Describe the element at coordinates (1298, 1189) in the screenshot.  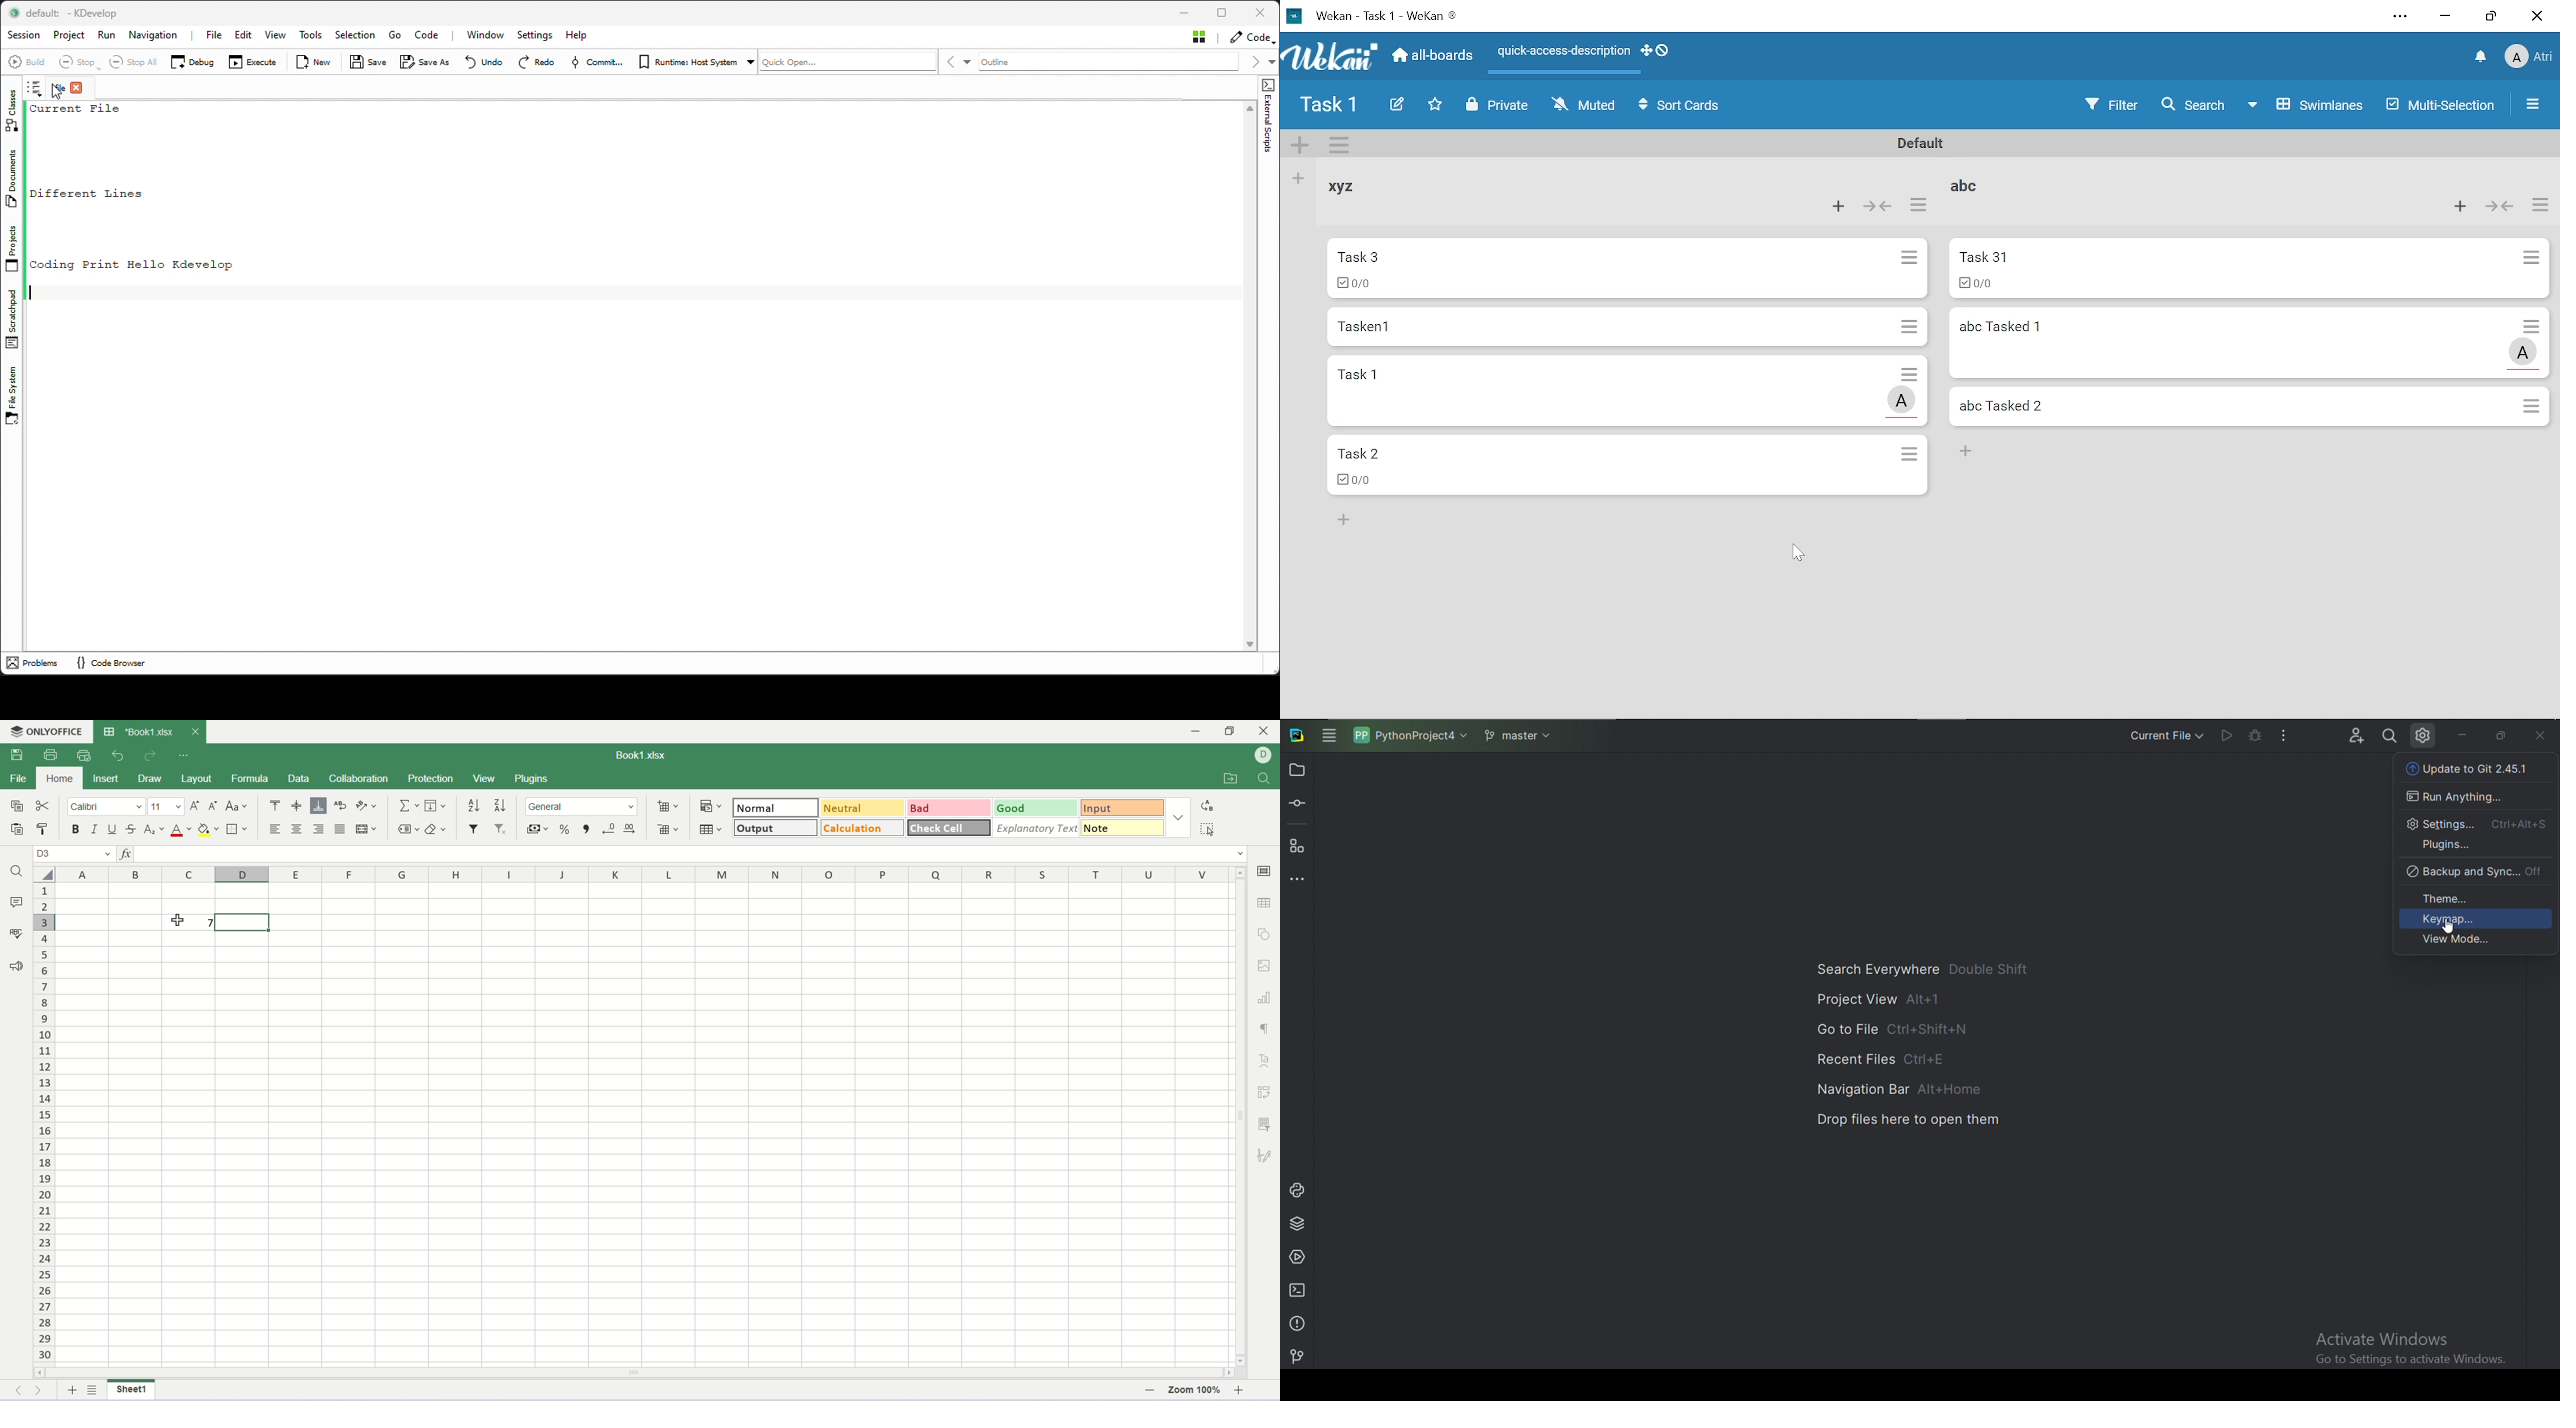
I see `Python console` at that location.